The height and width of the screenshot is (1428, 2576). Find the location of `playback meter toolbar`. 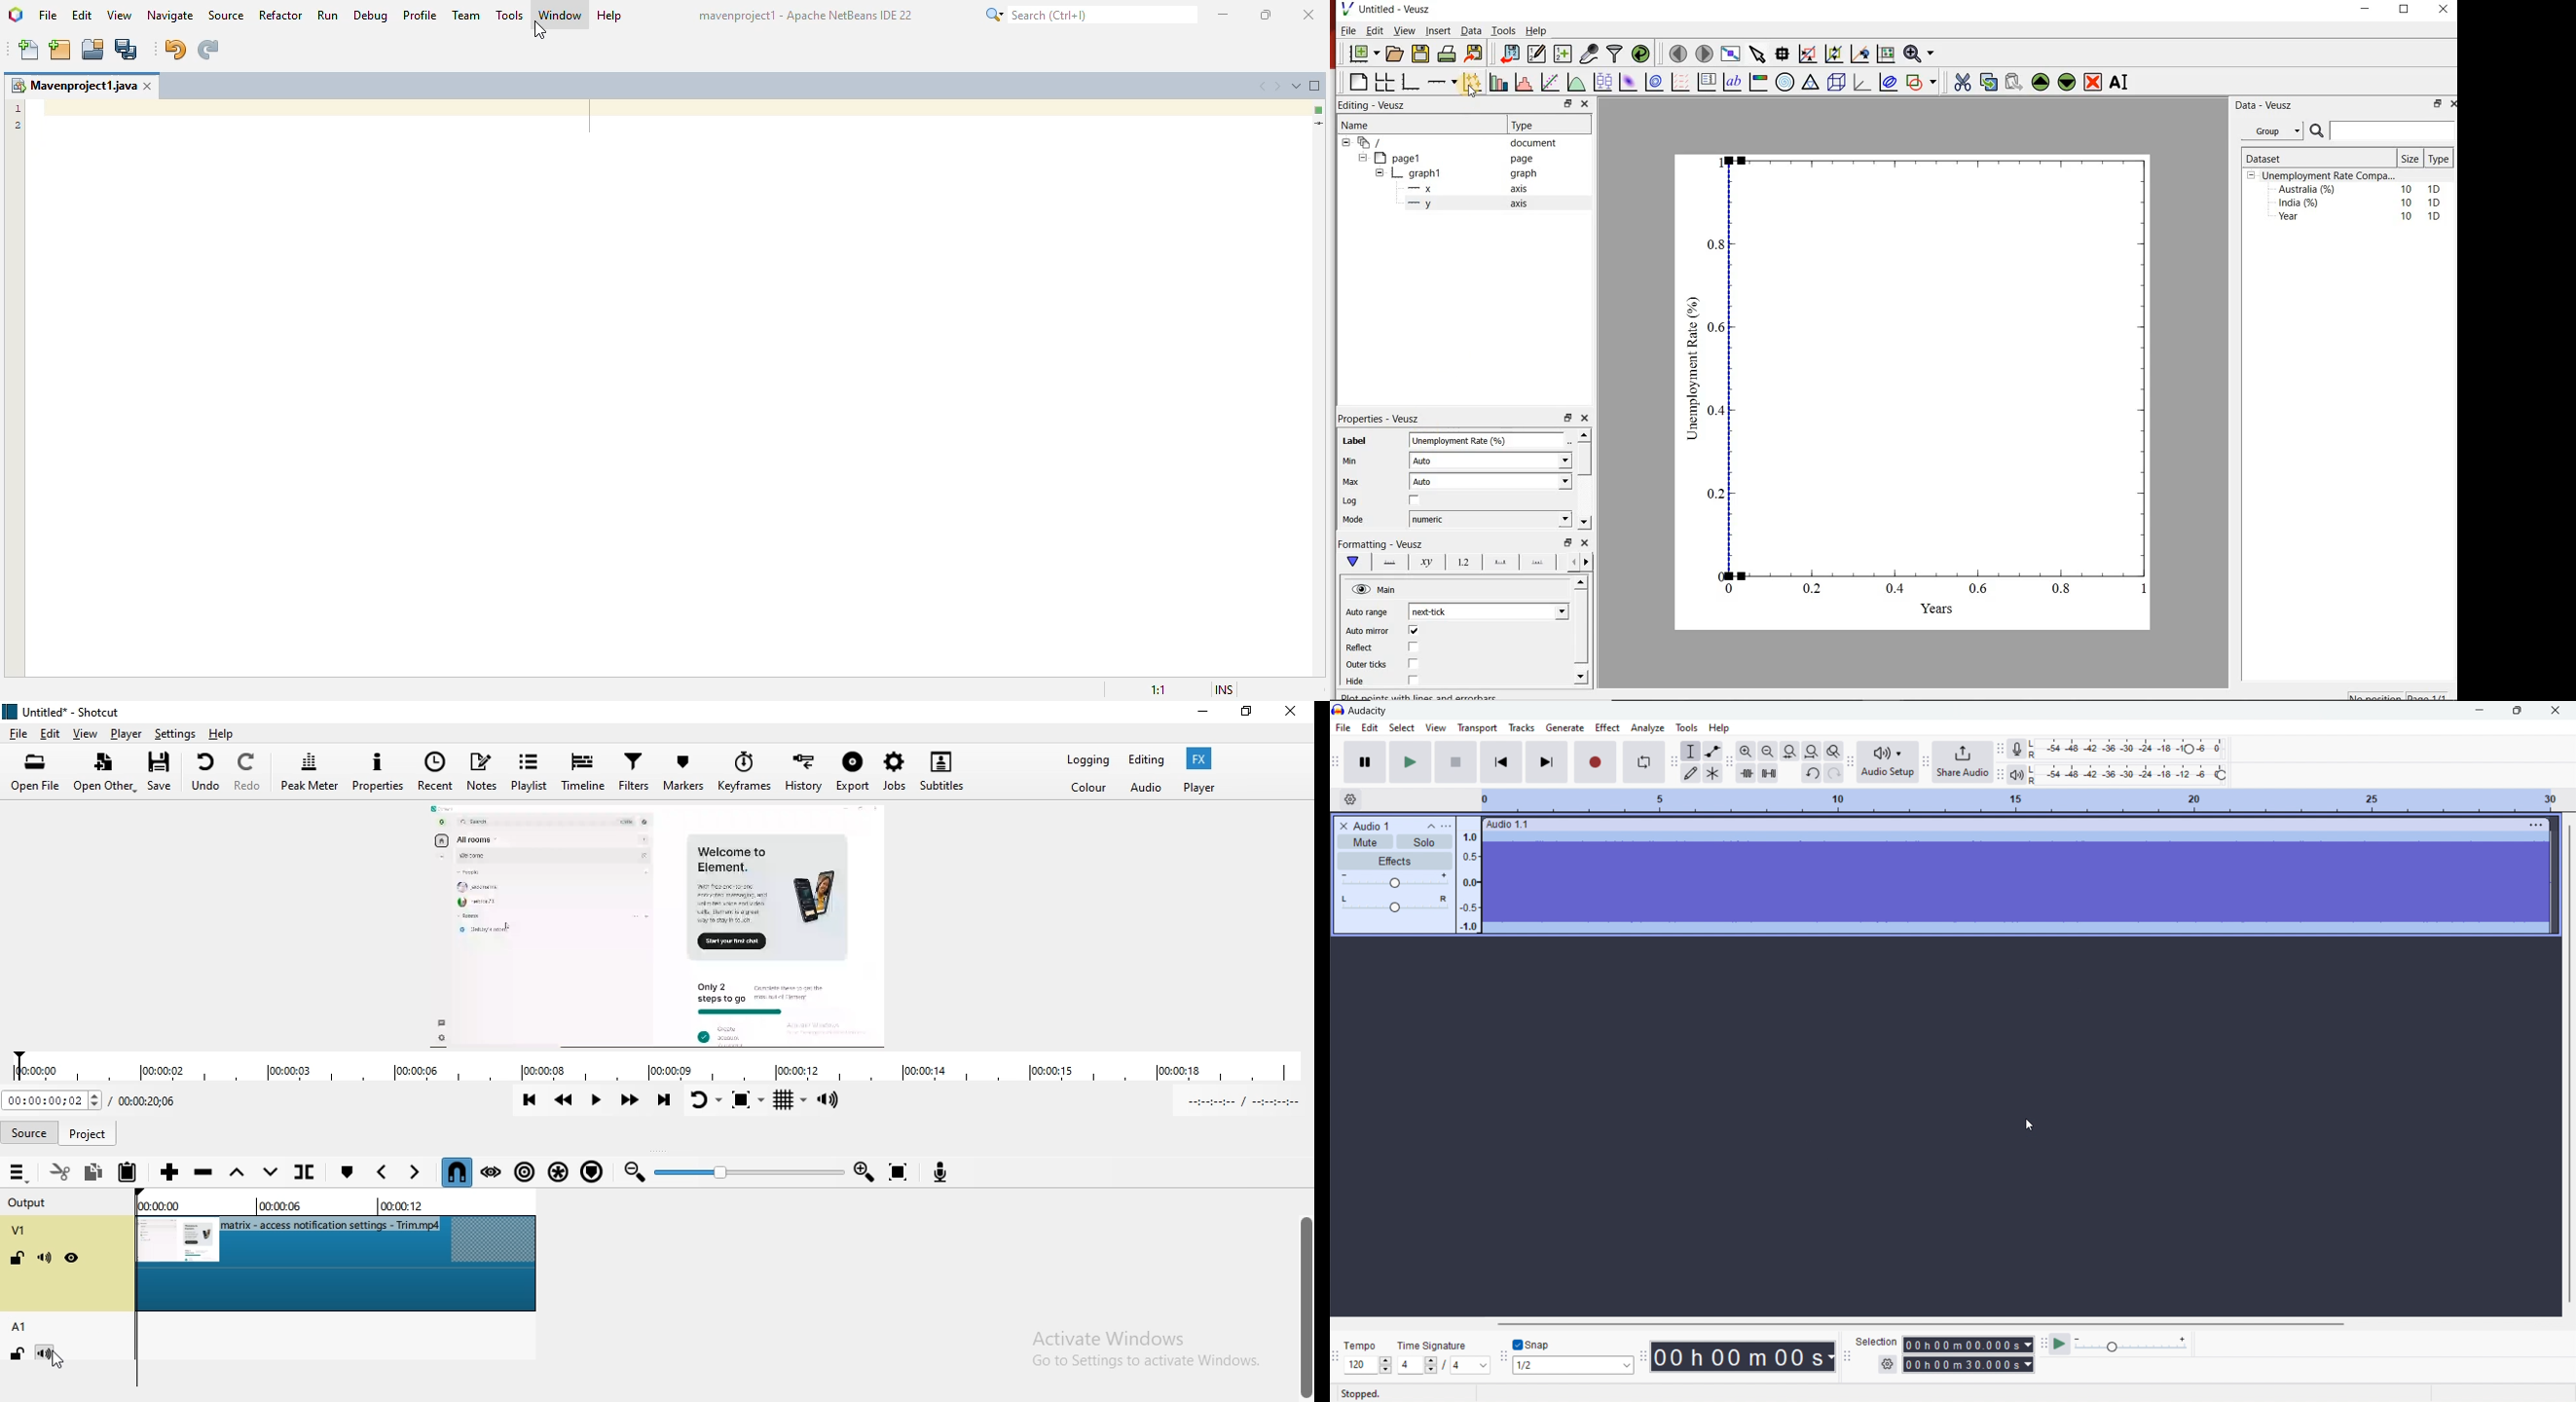

playback meter toolbar is located at coordinates (2000, 774).